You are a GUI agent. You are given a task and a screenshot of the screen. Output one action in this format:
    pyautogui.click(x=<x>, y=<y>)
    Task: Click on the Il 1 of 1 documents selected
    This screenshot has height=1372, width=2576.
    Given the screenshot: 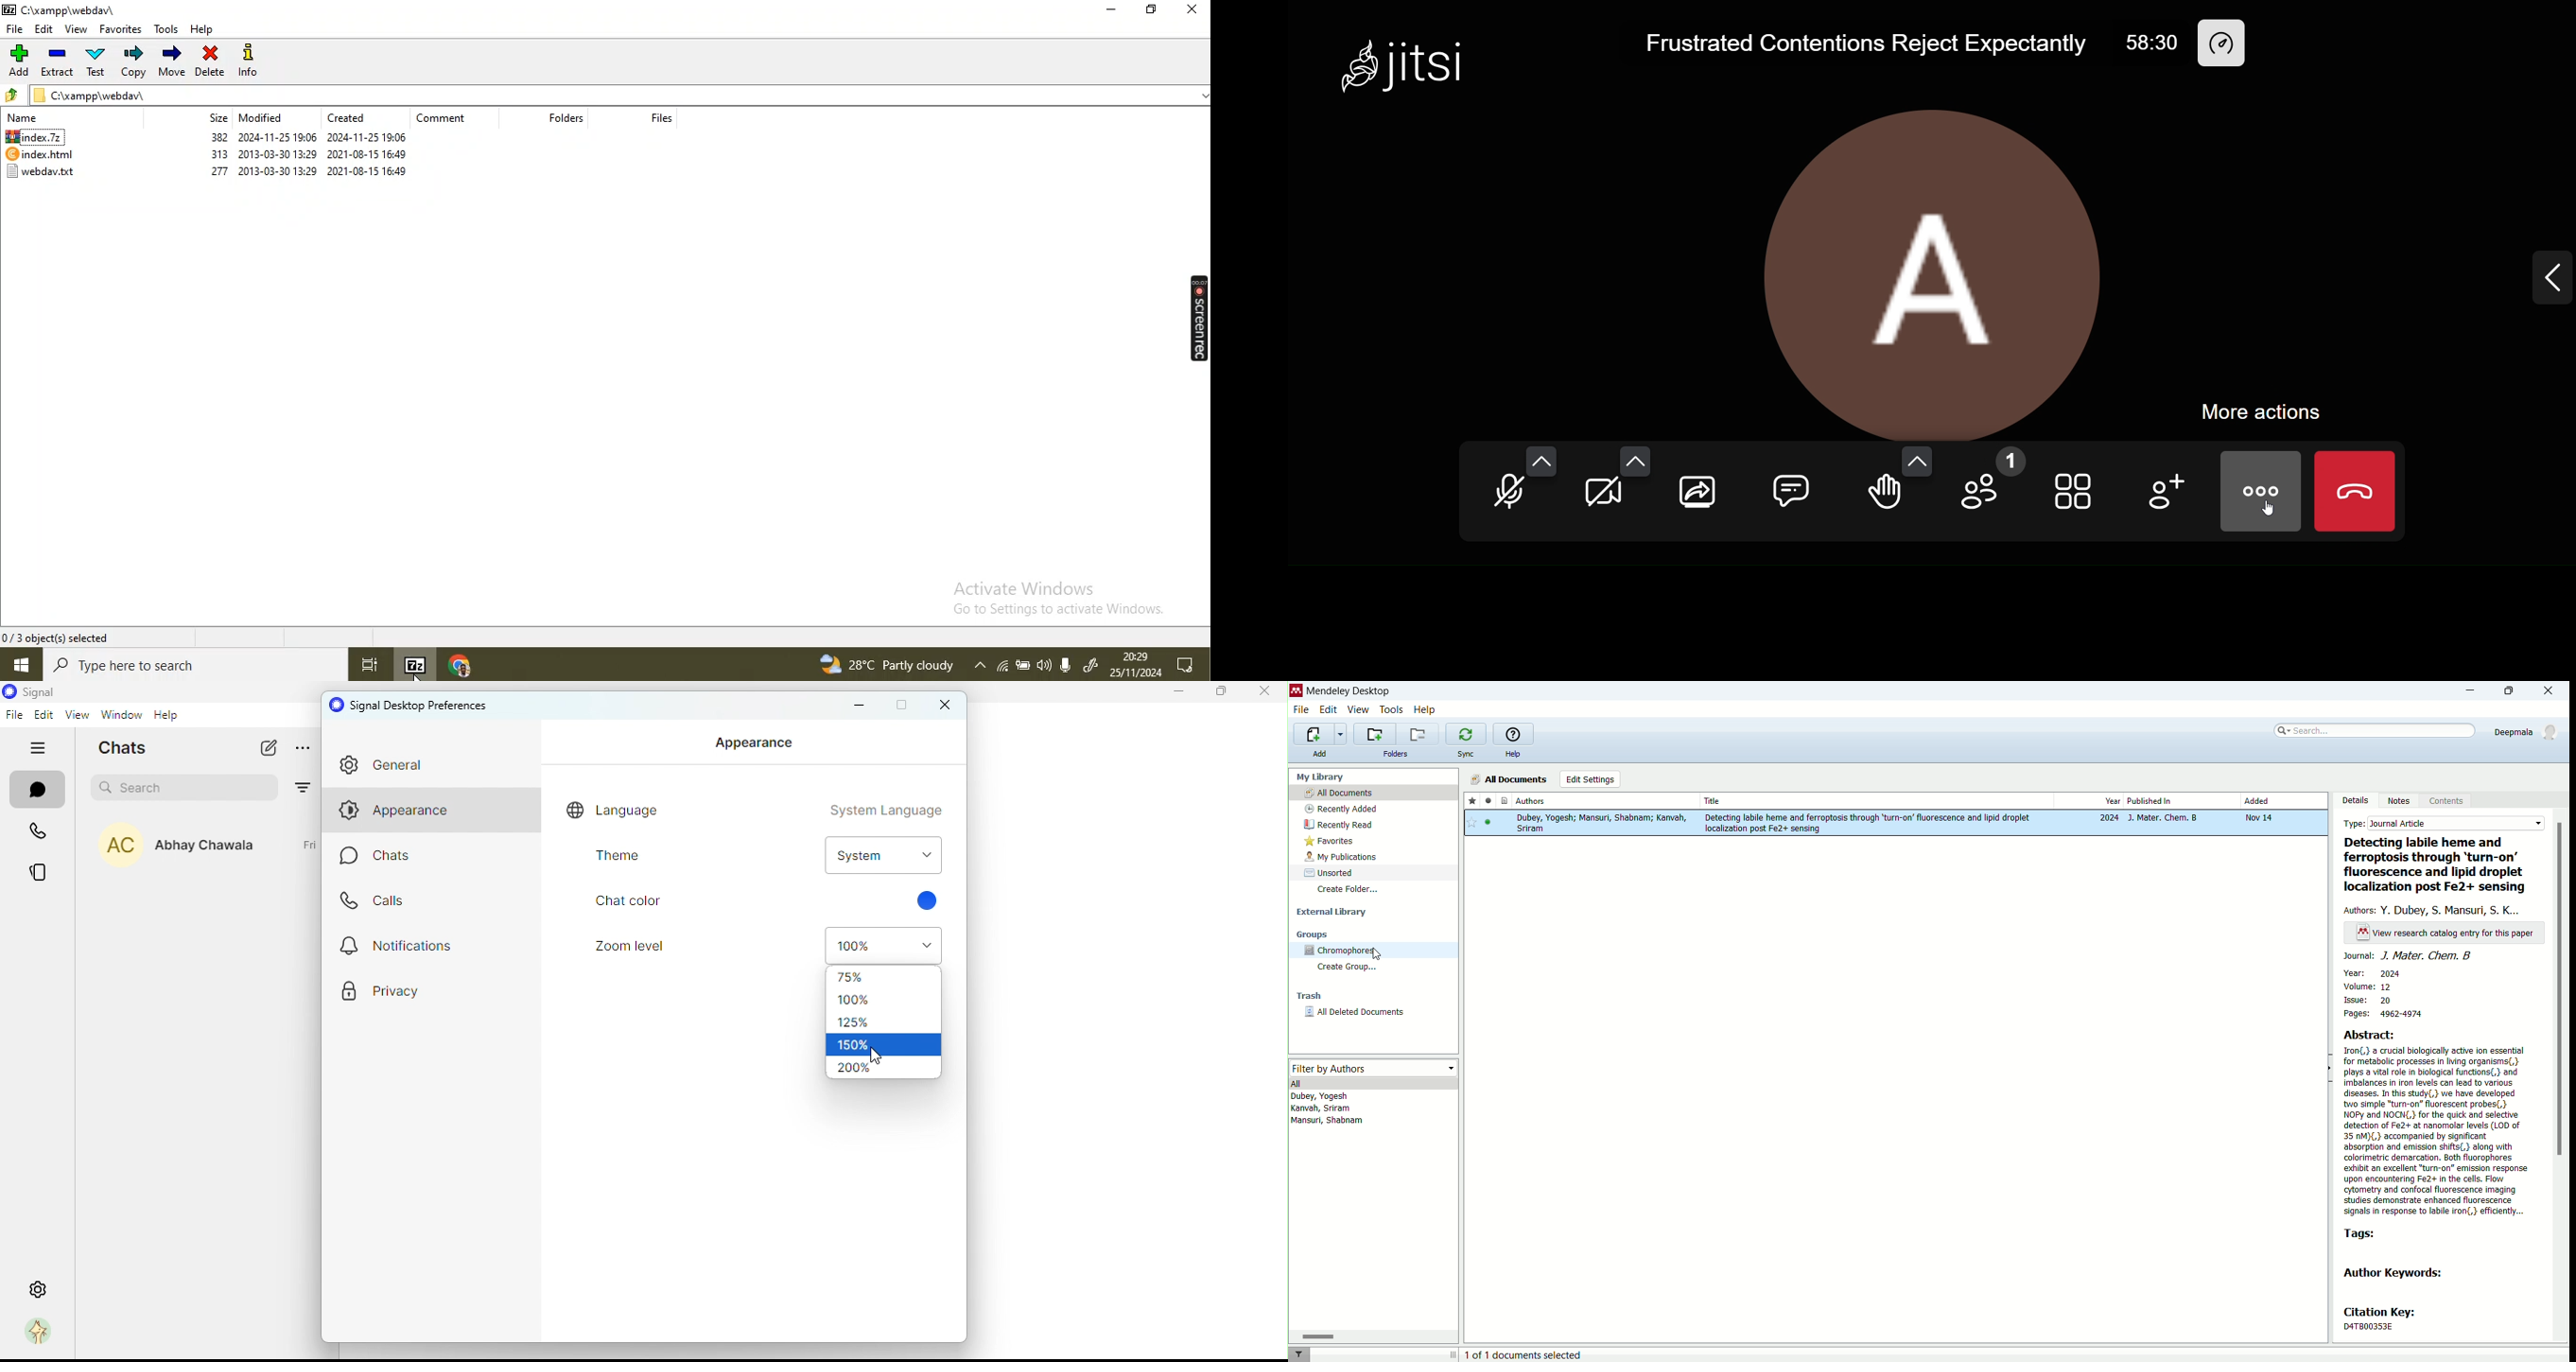 What is the action you would take?
    pyautogui.click(x=1550, y=1354)
    